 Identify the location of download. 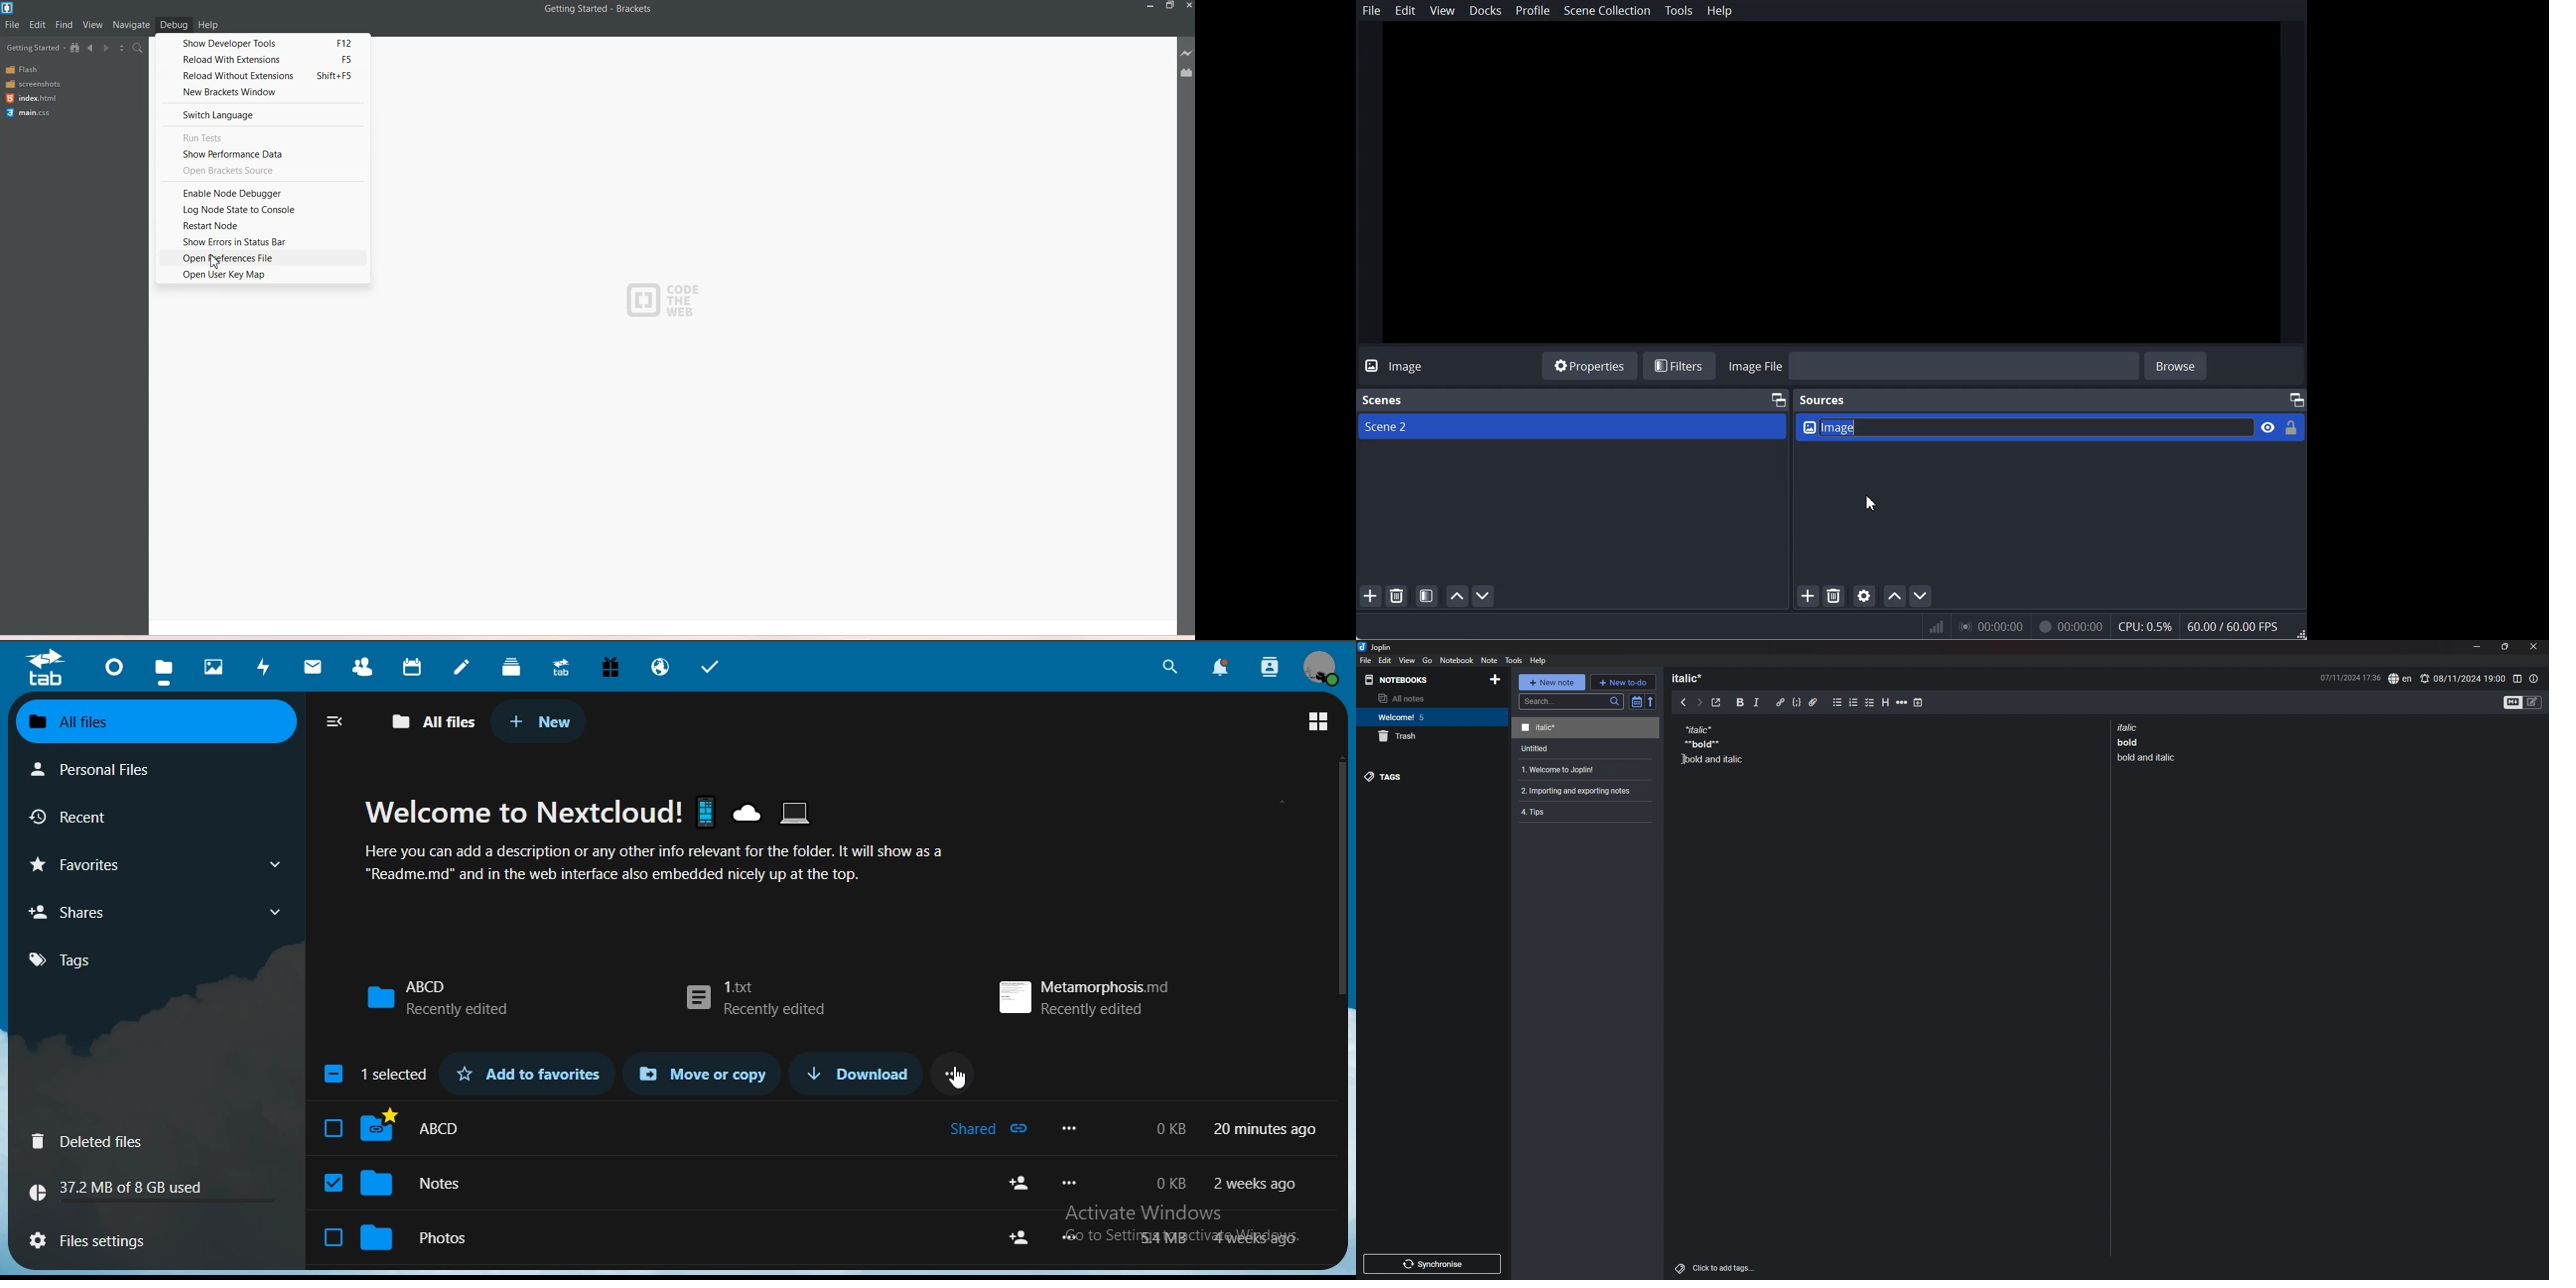
(856, 1073).